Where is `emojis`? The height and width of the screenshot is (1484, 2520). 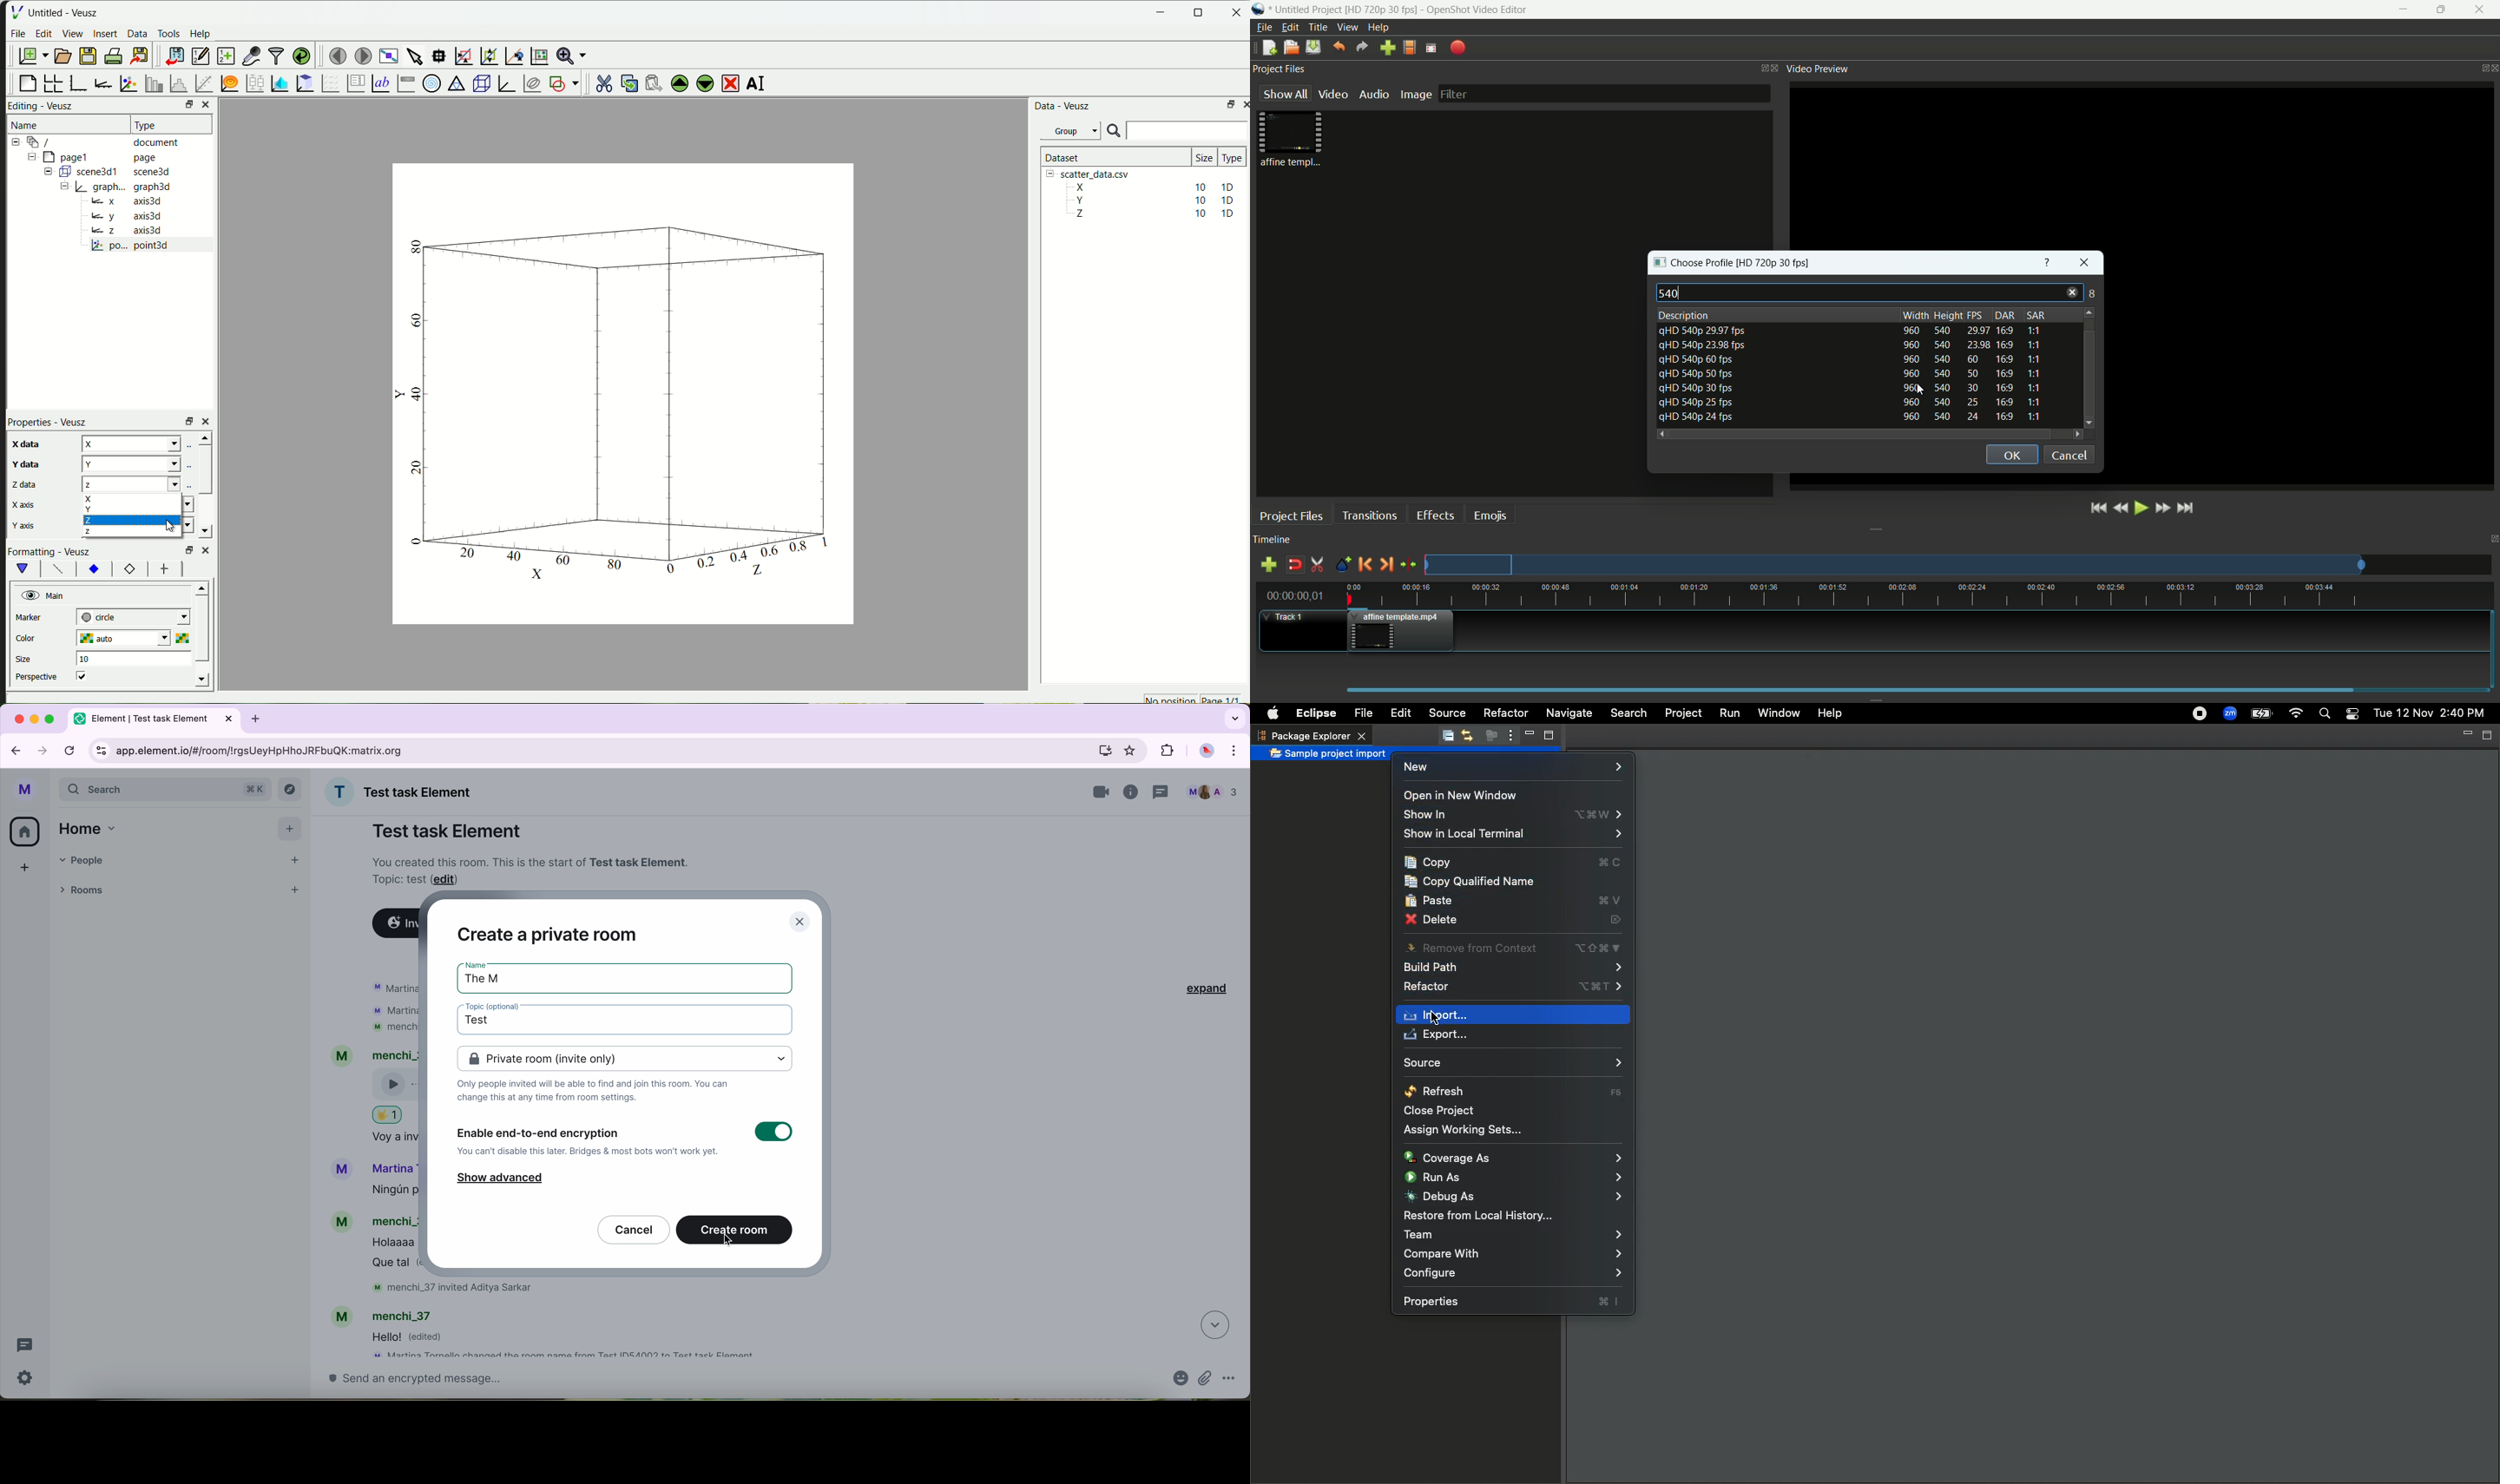
emojis is located at coordinates (1178, 1381).